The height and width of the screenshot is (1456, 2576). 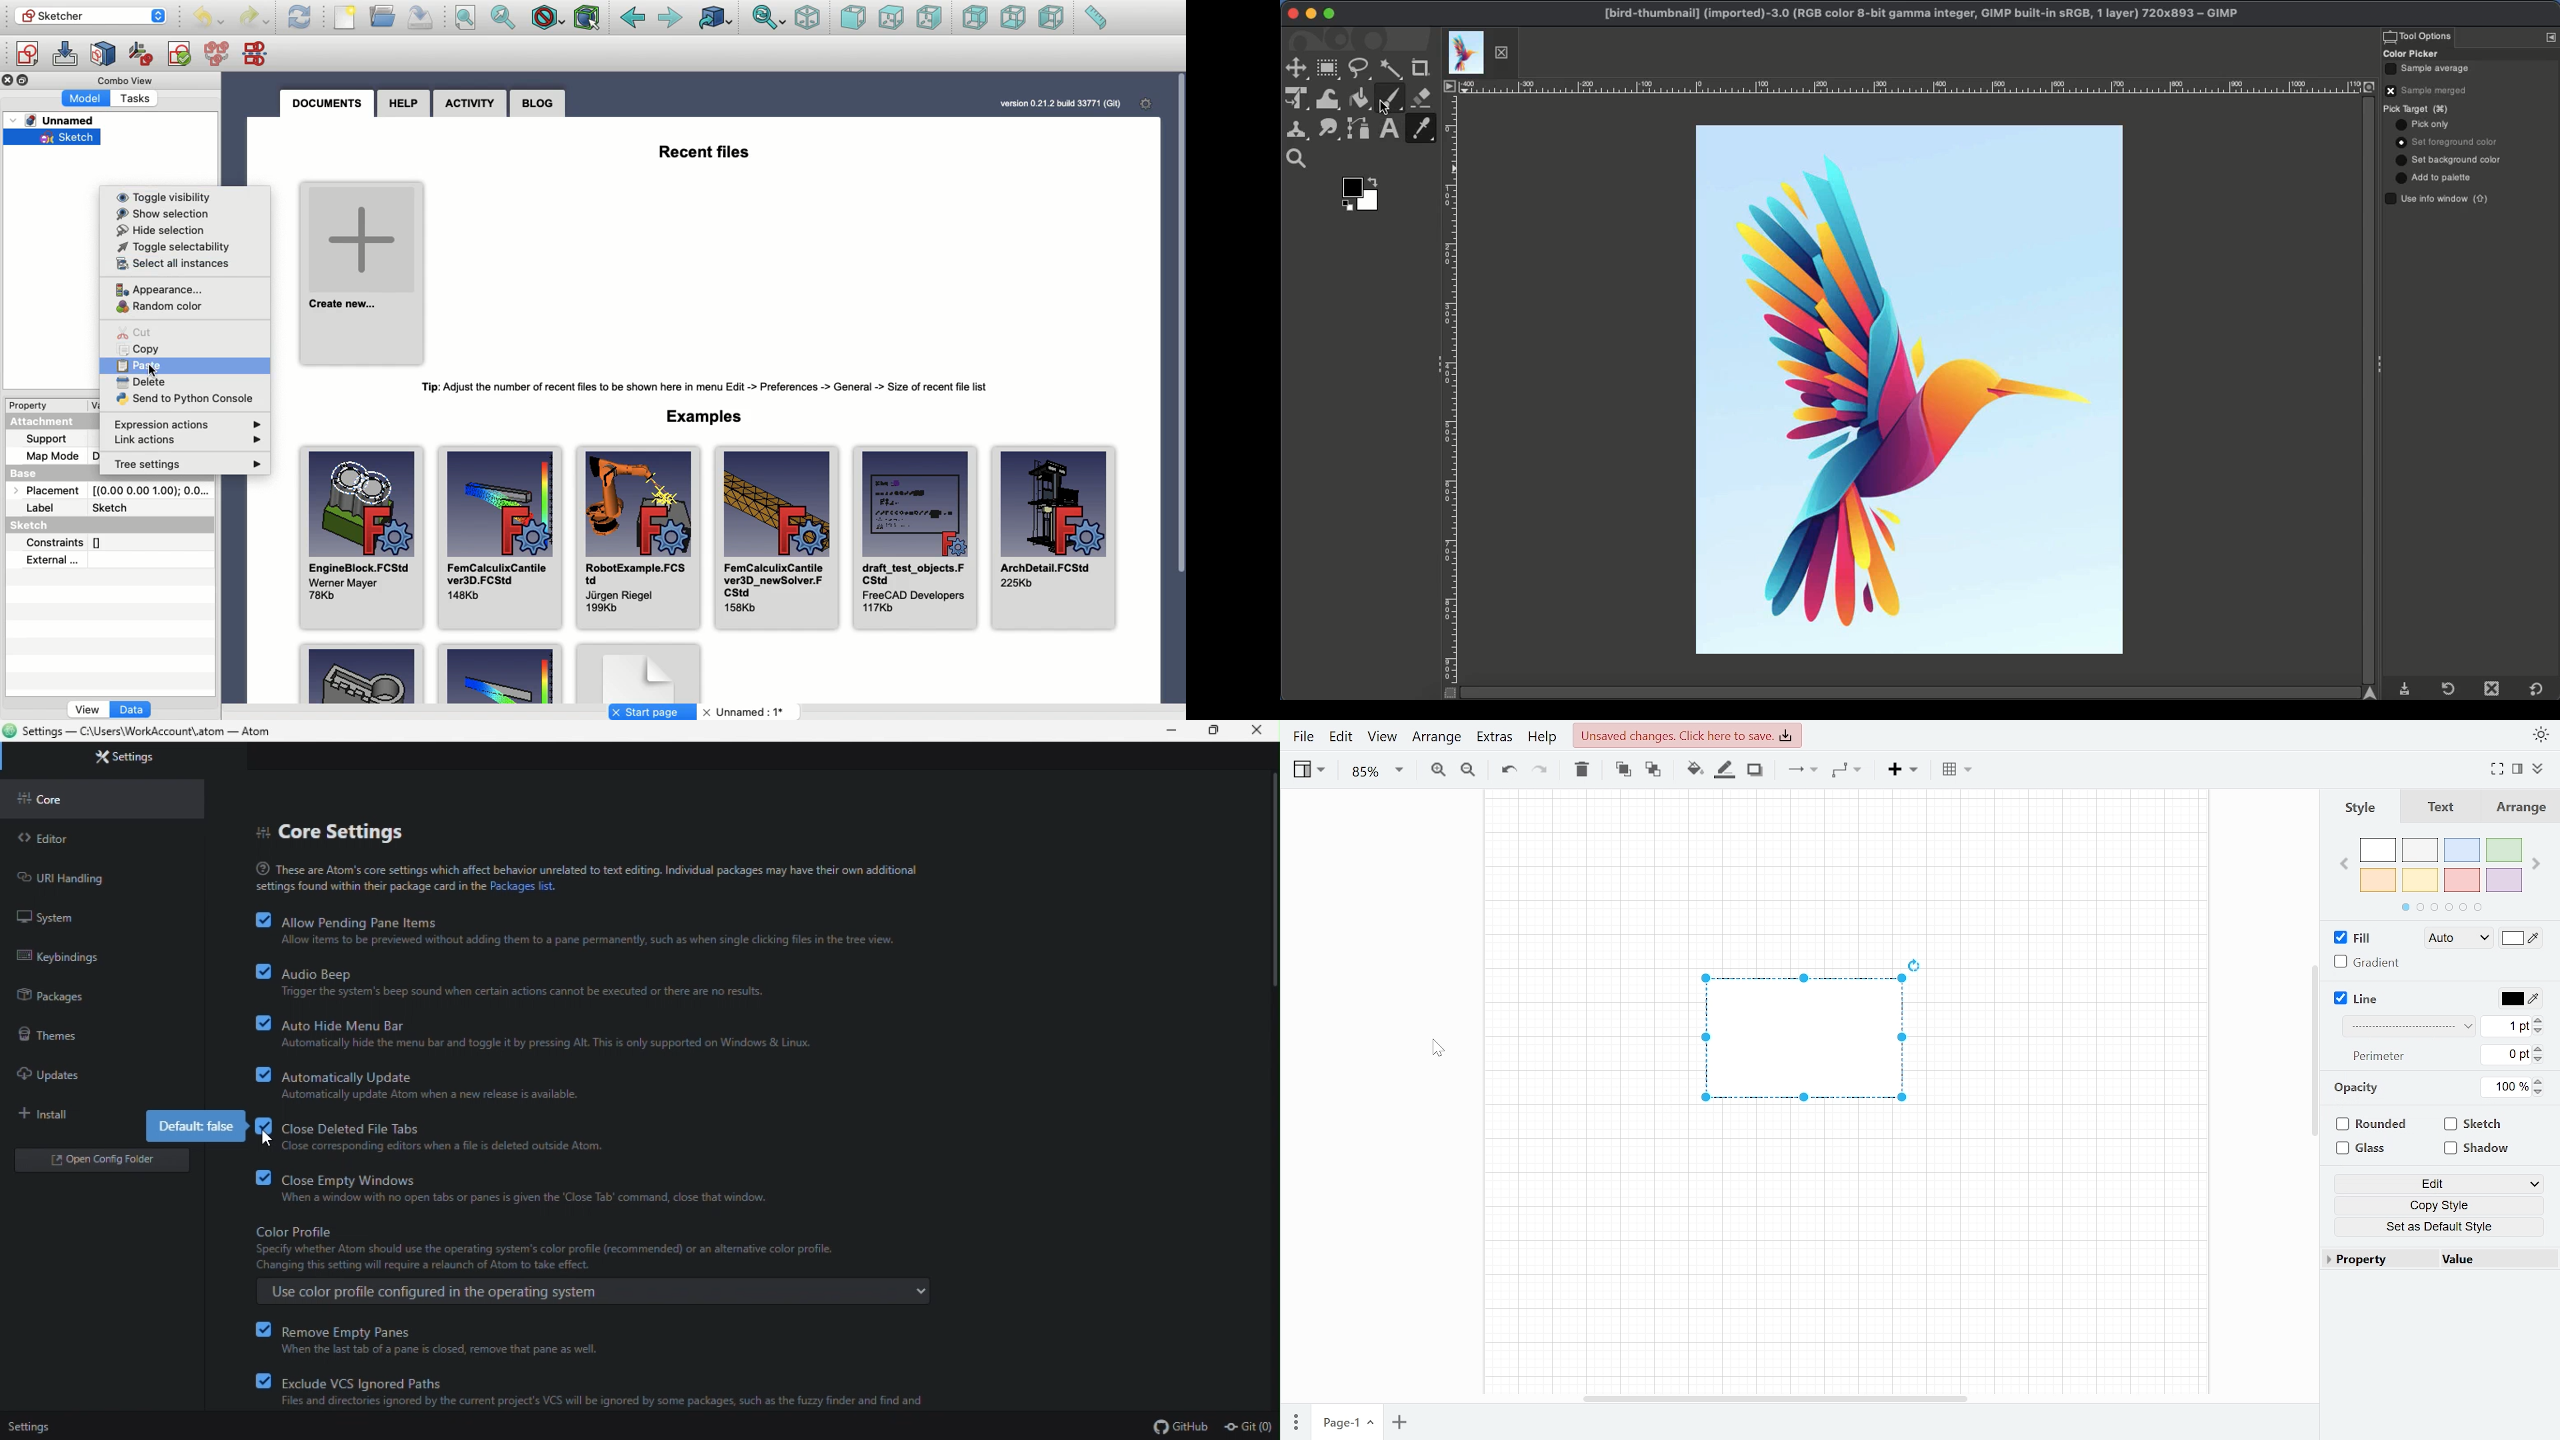 I want to click on Tree settings, so click(x=174, y=465).